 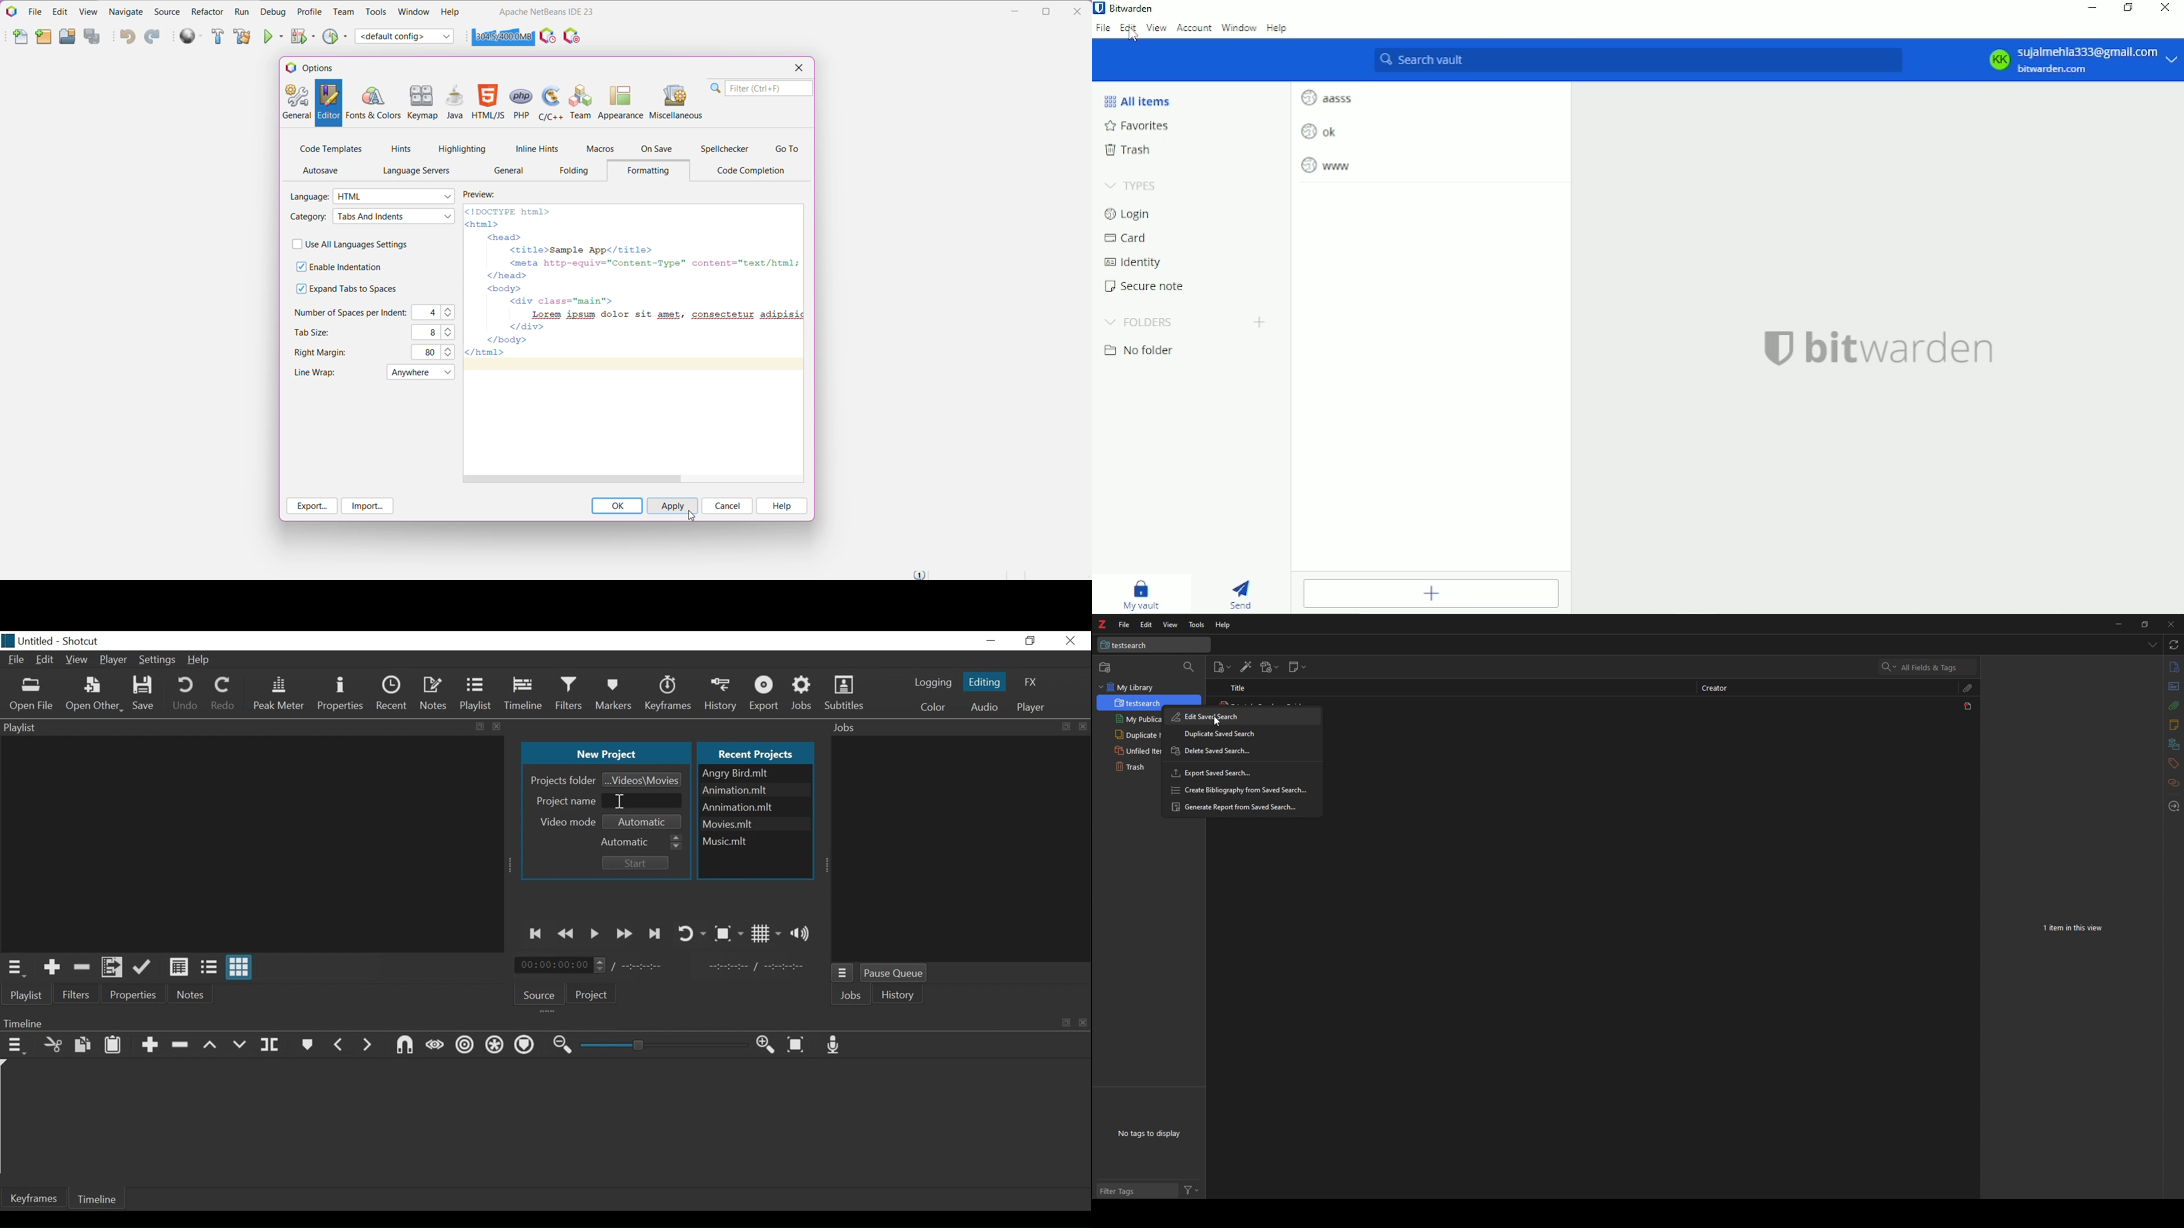 I want to click on Notes, so click(x=192, y=994).